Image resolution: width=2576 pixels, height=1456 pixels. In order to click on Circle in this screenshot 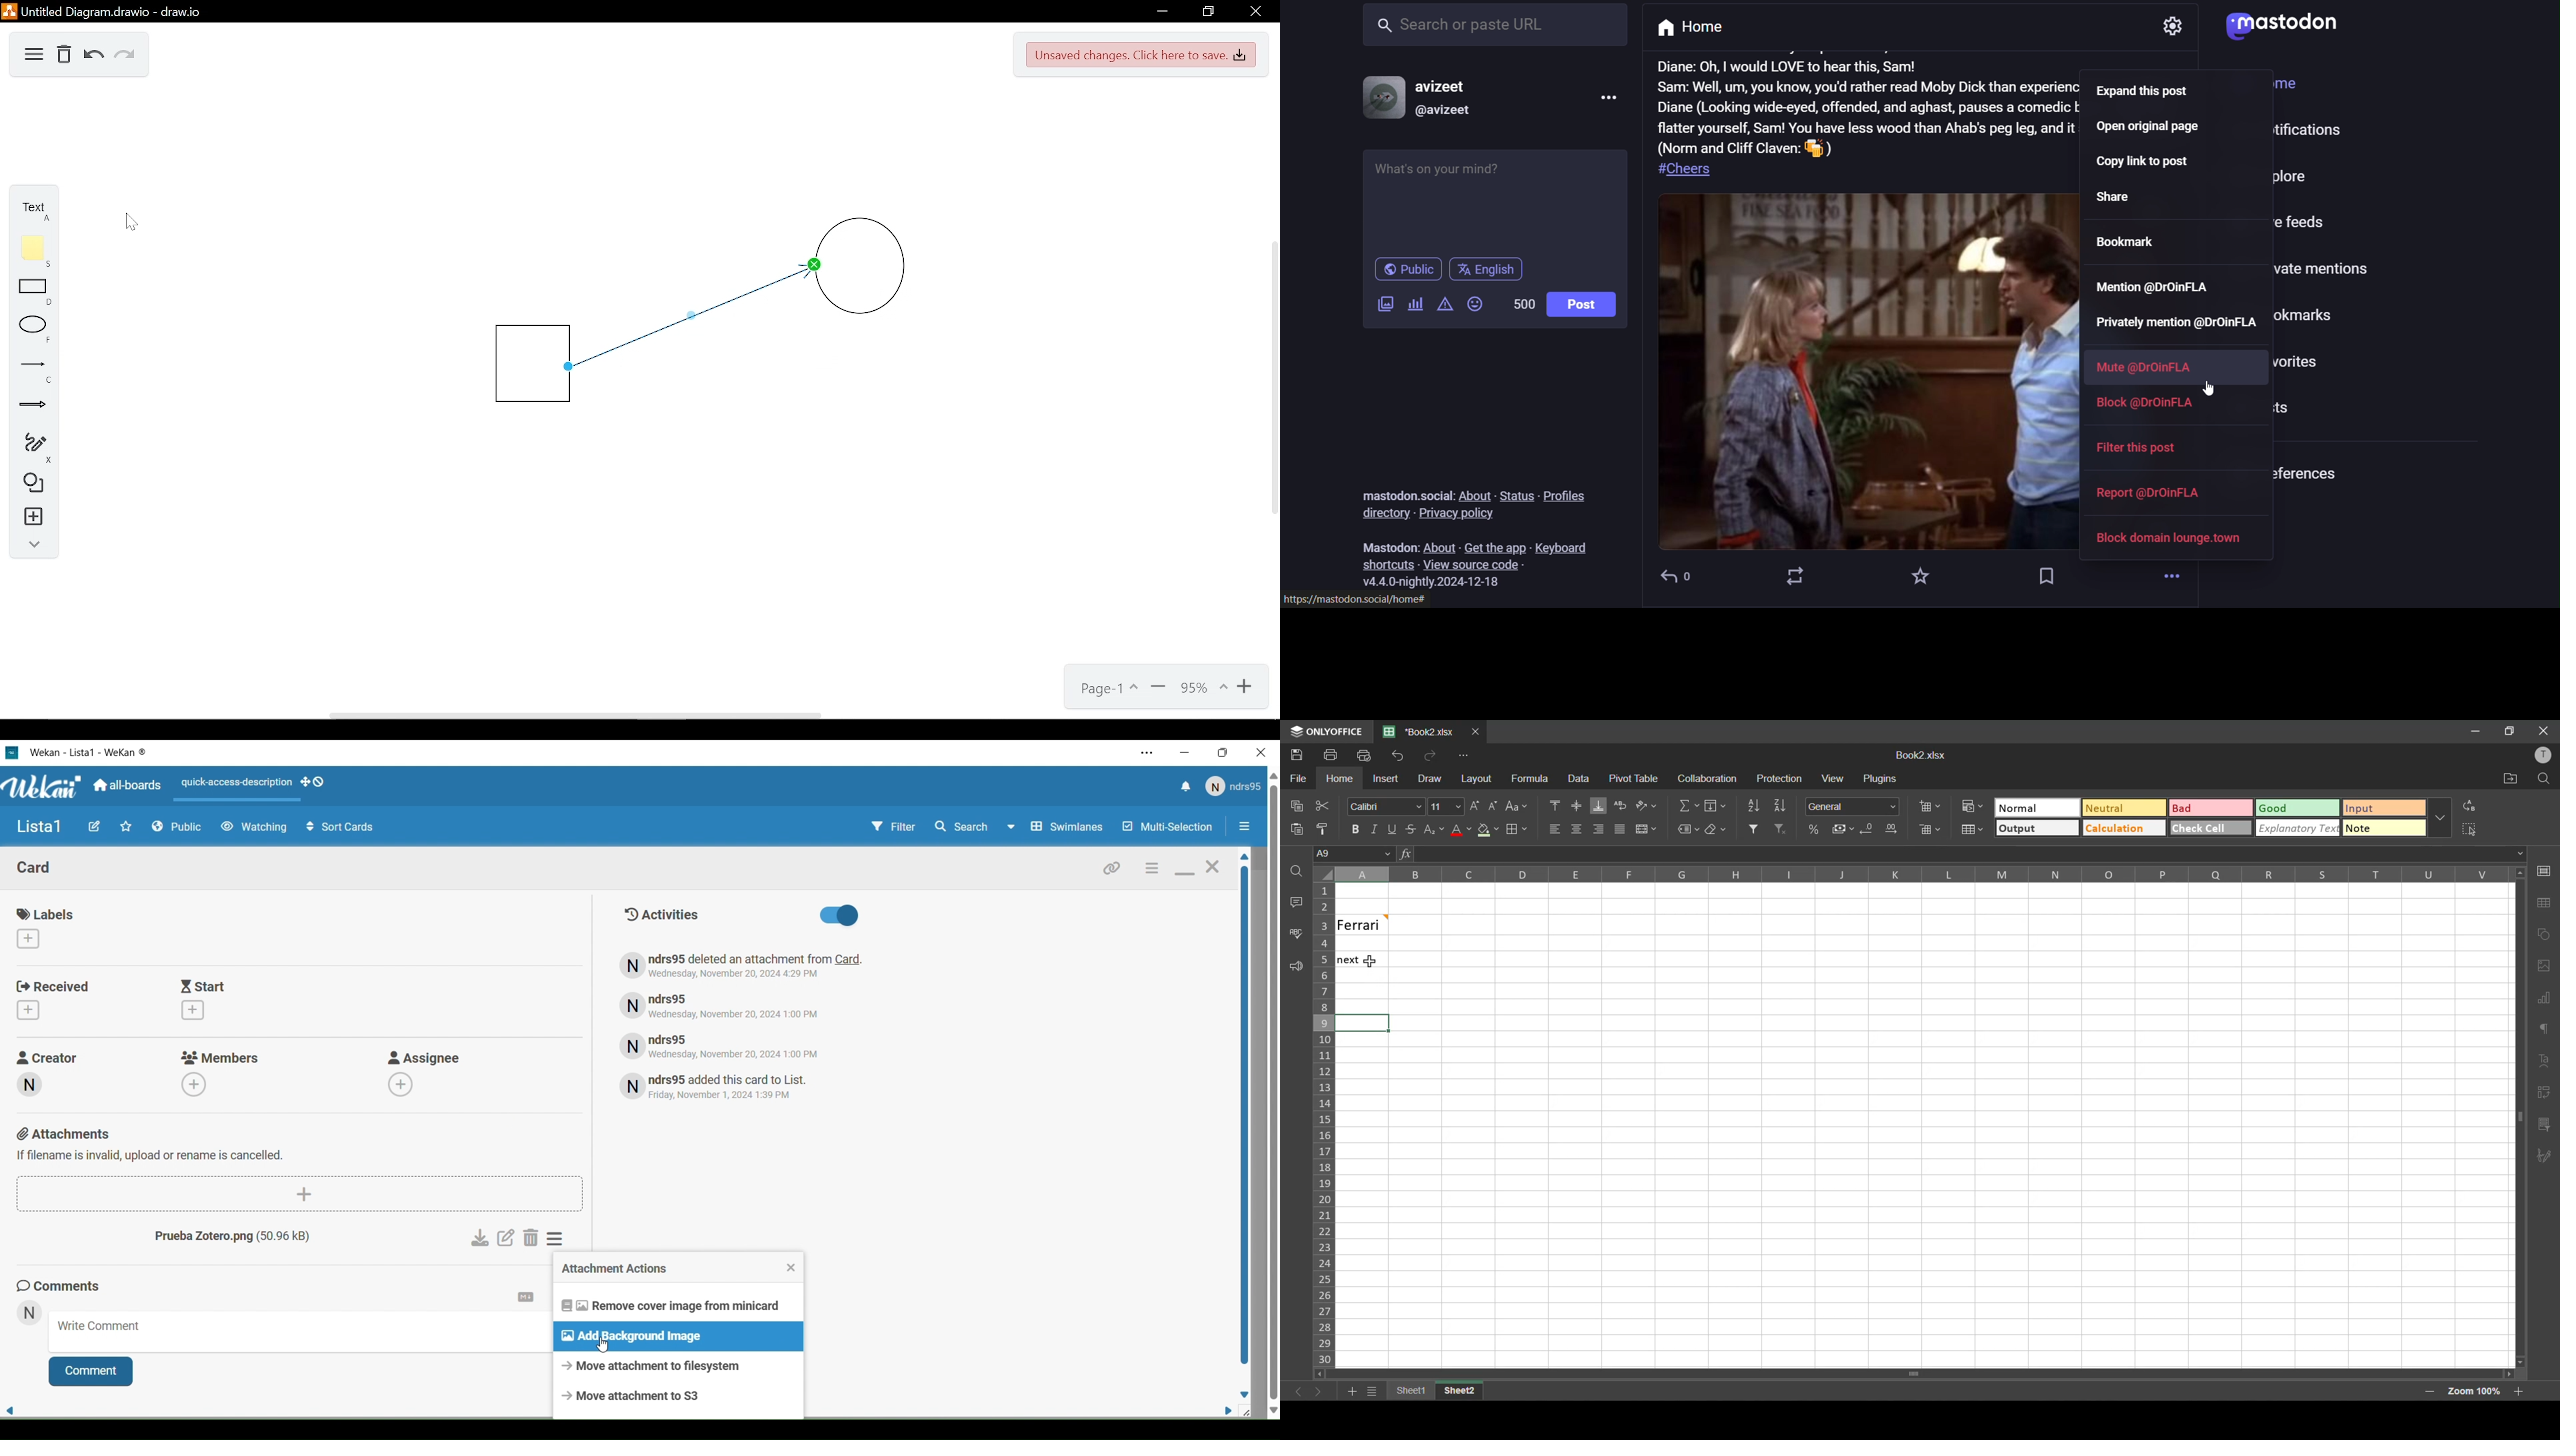, I will do `click(893, 270)`.